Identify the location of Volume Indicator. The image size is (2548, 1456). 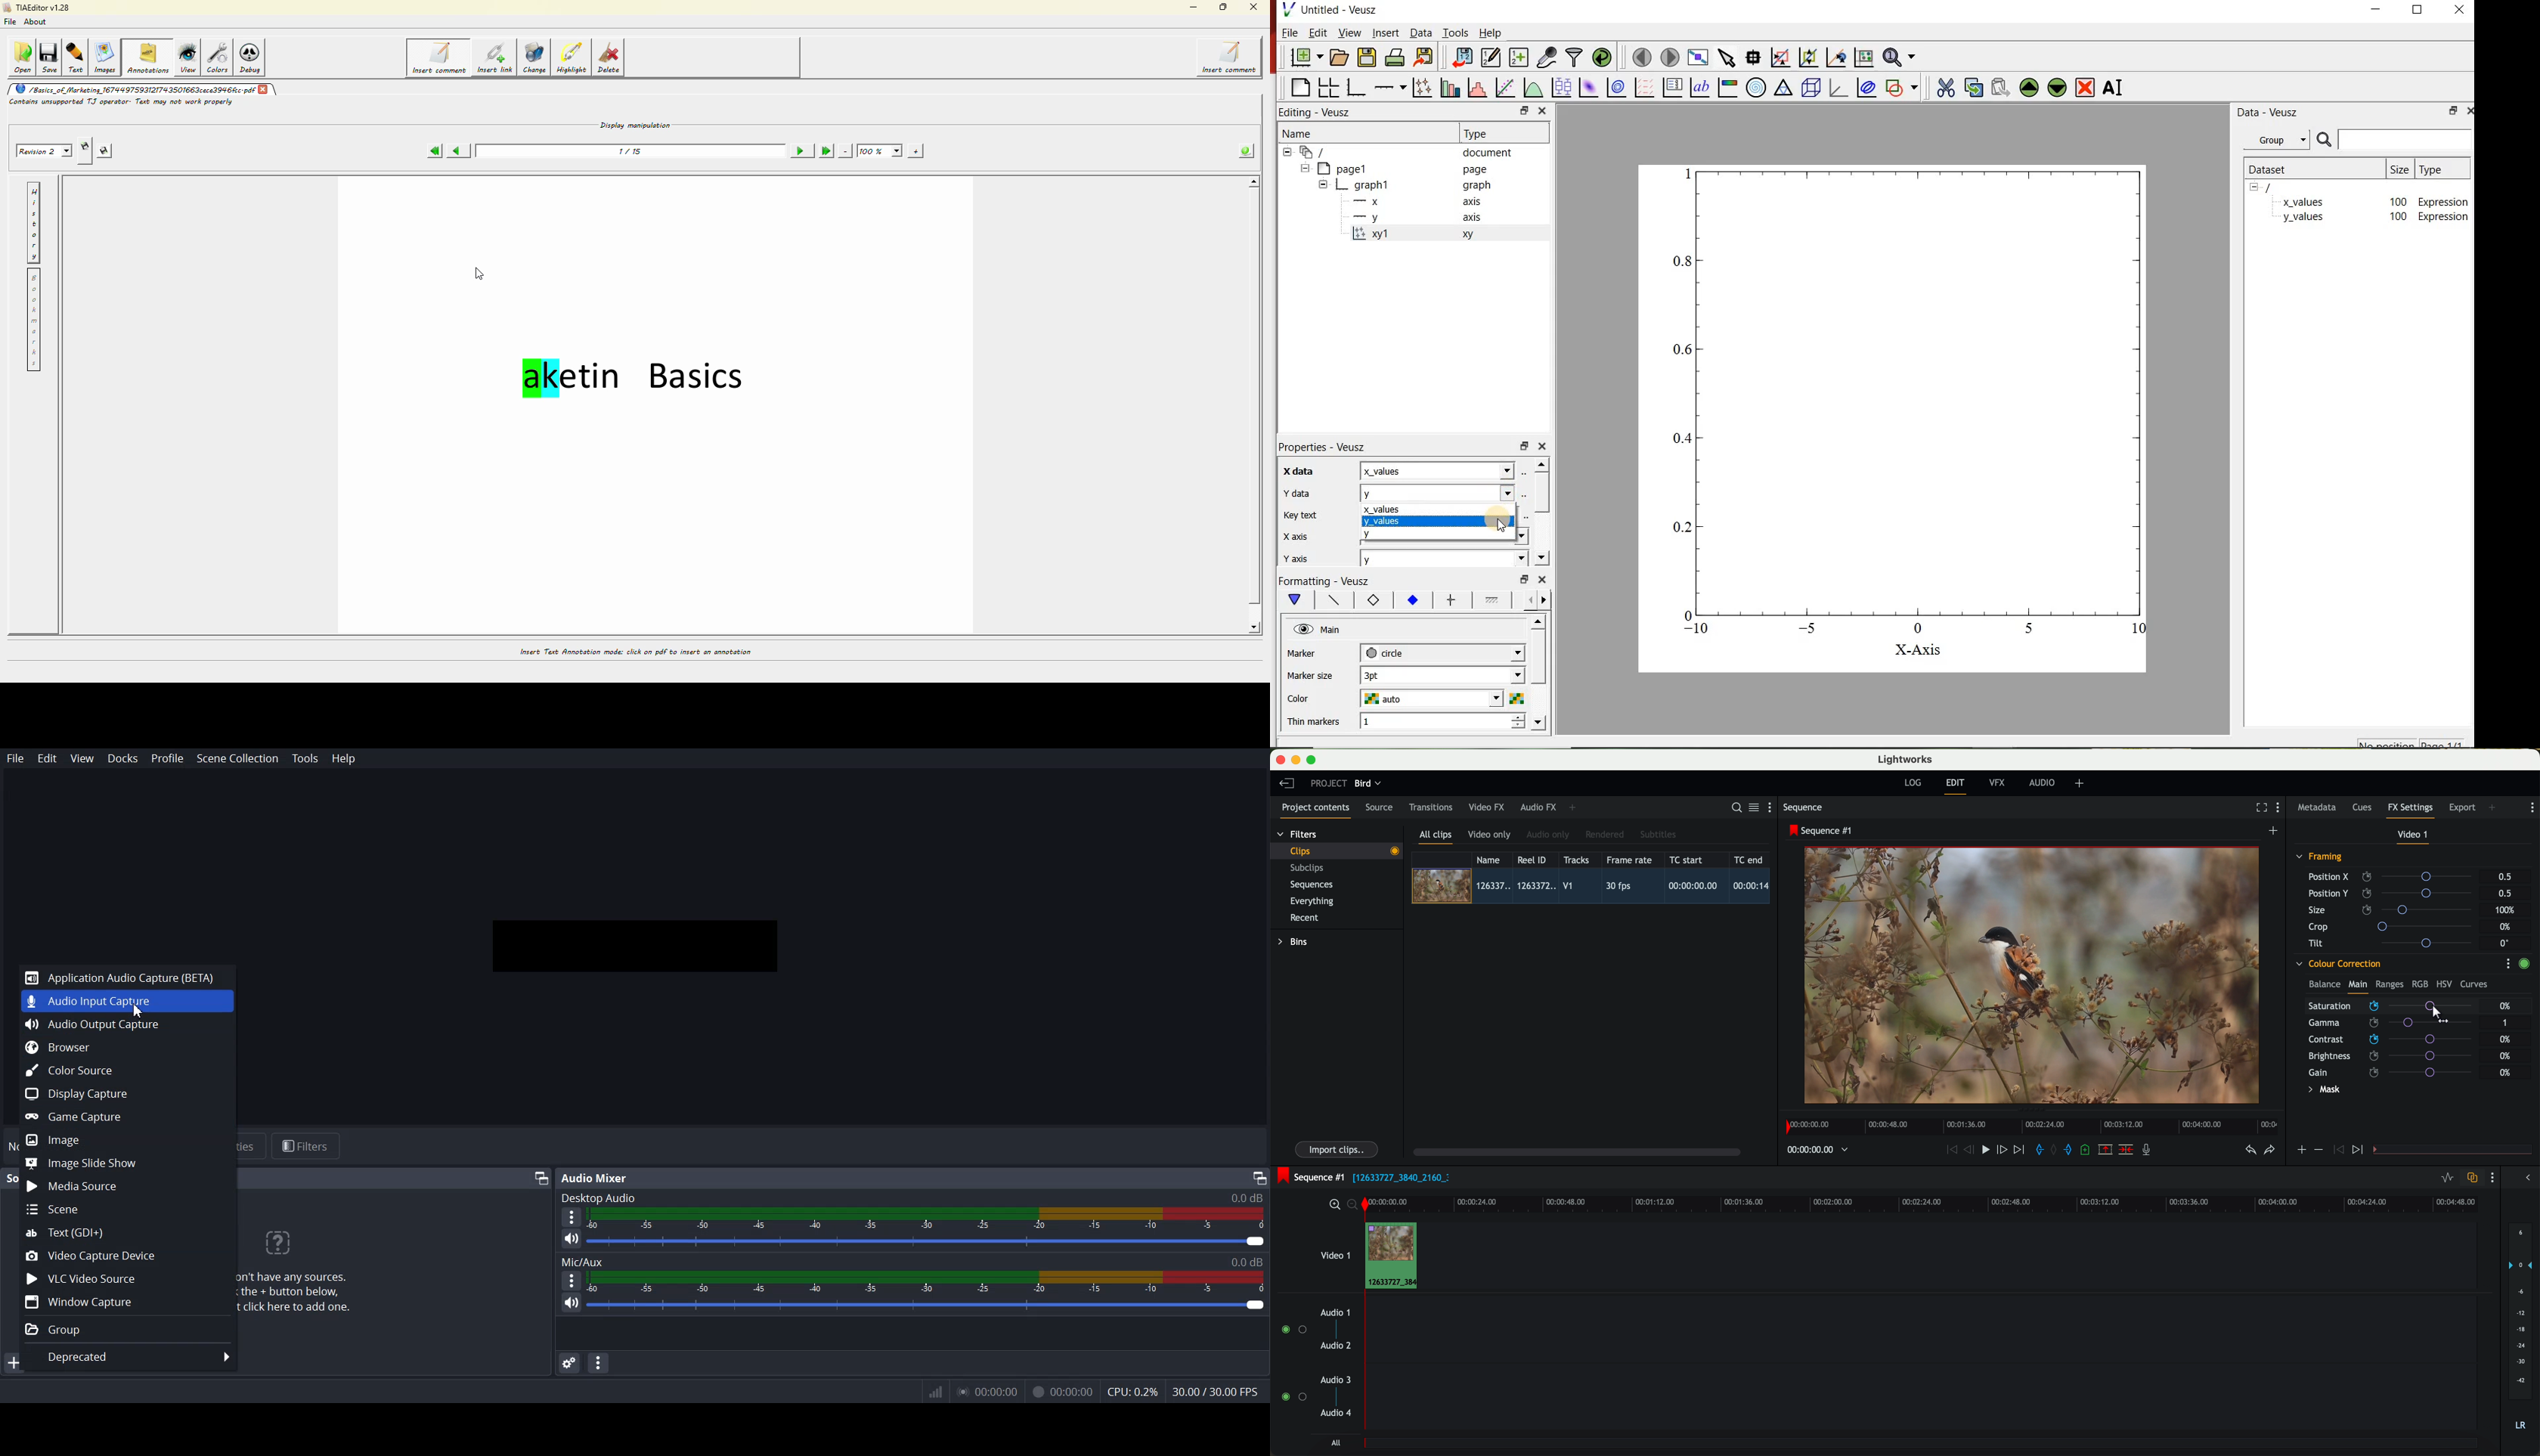
(926, 1218).